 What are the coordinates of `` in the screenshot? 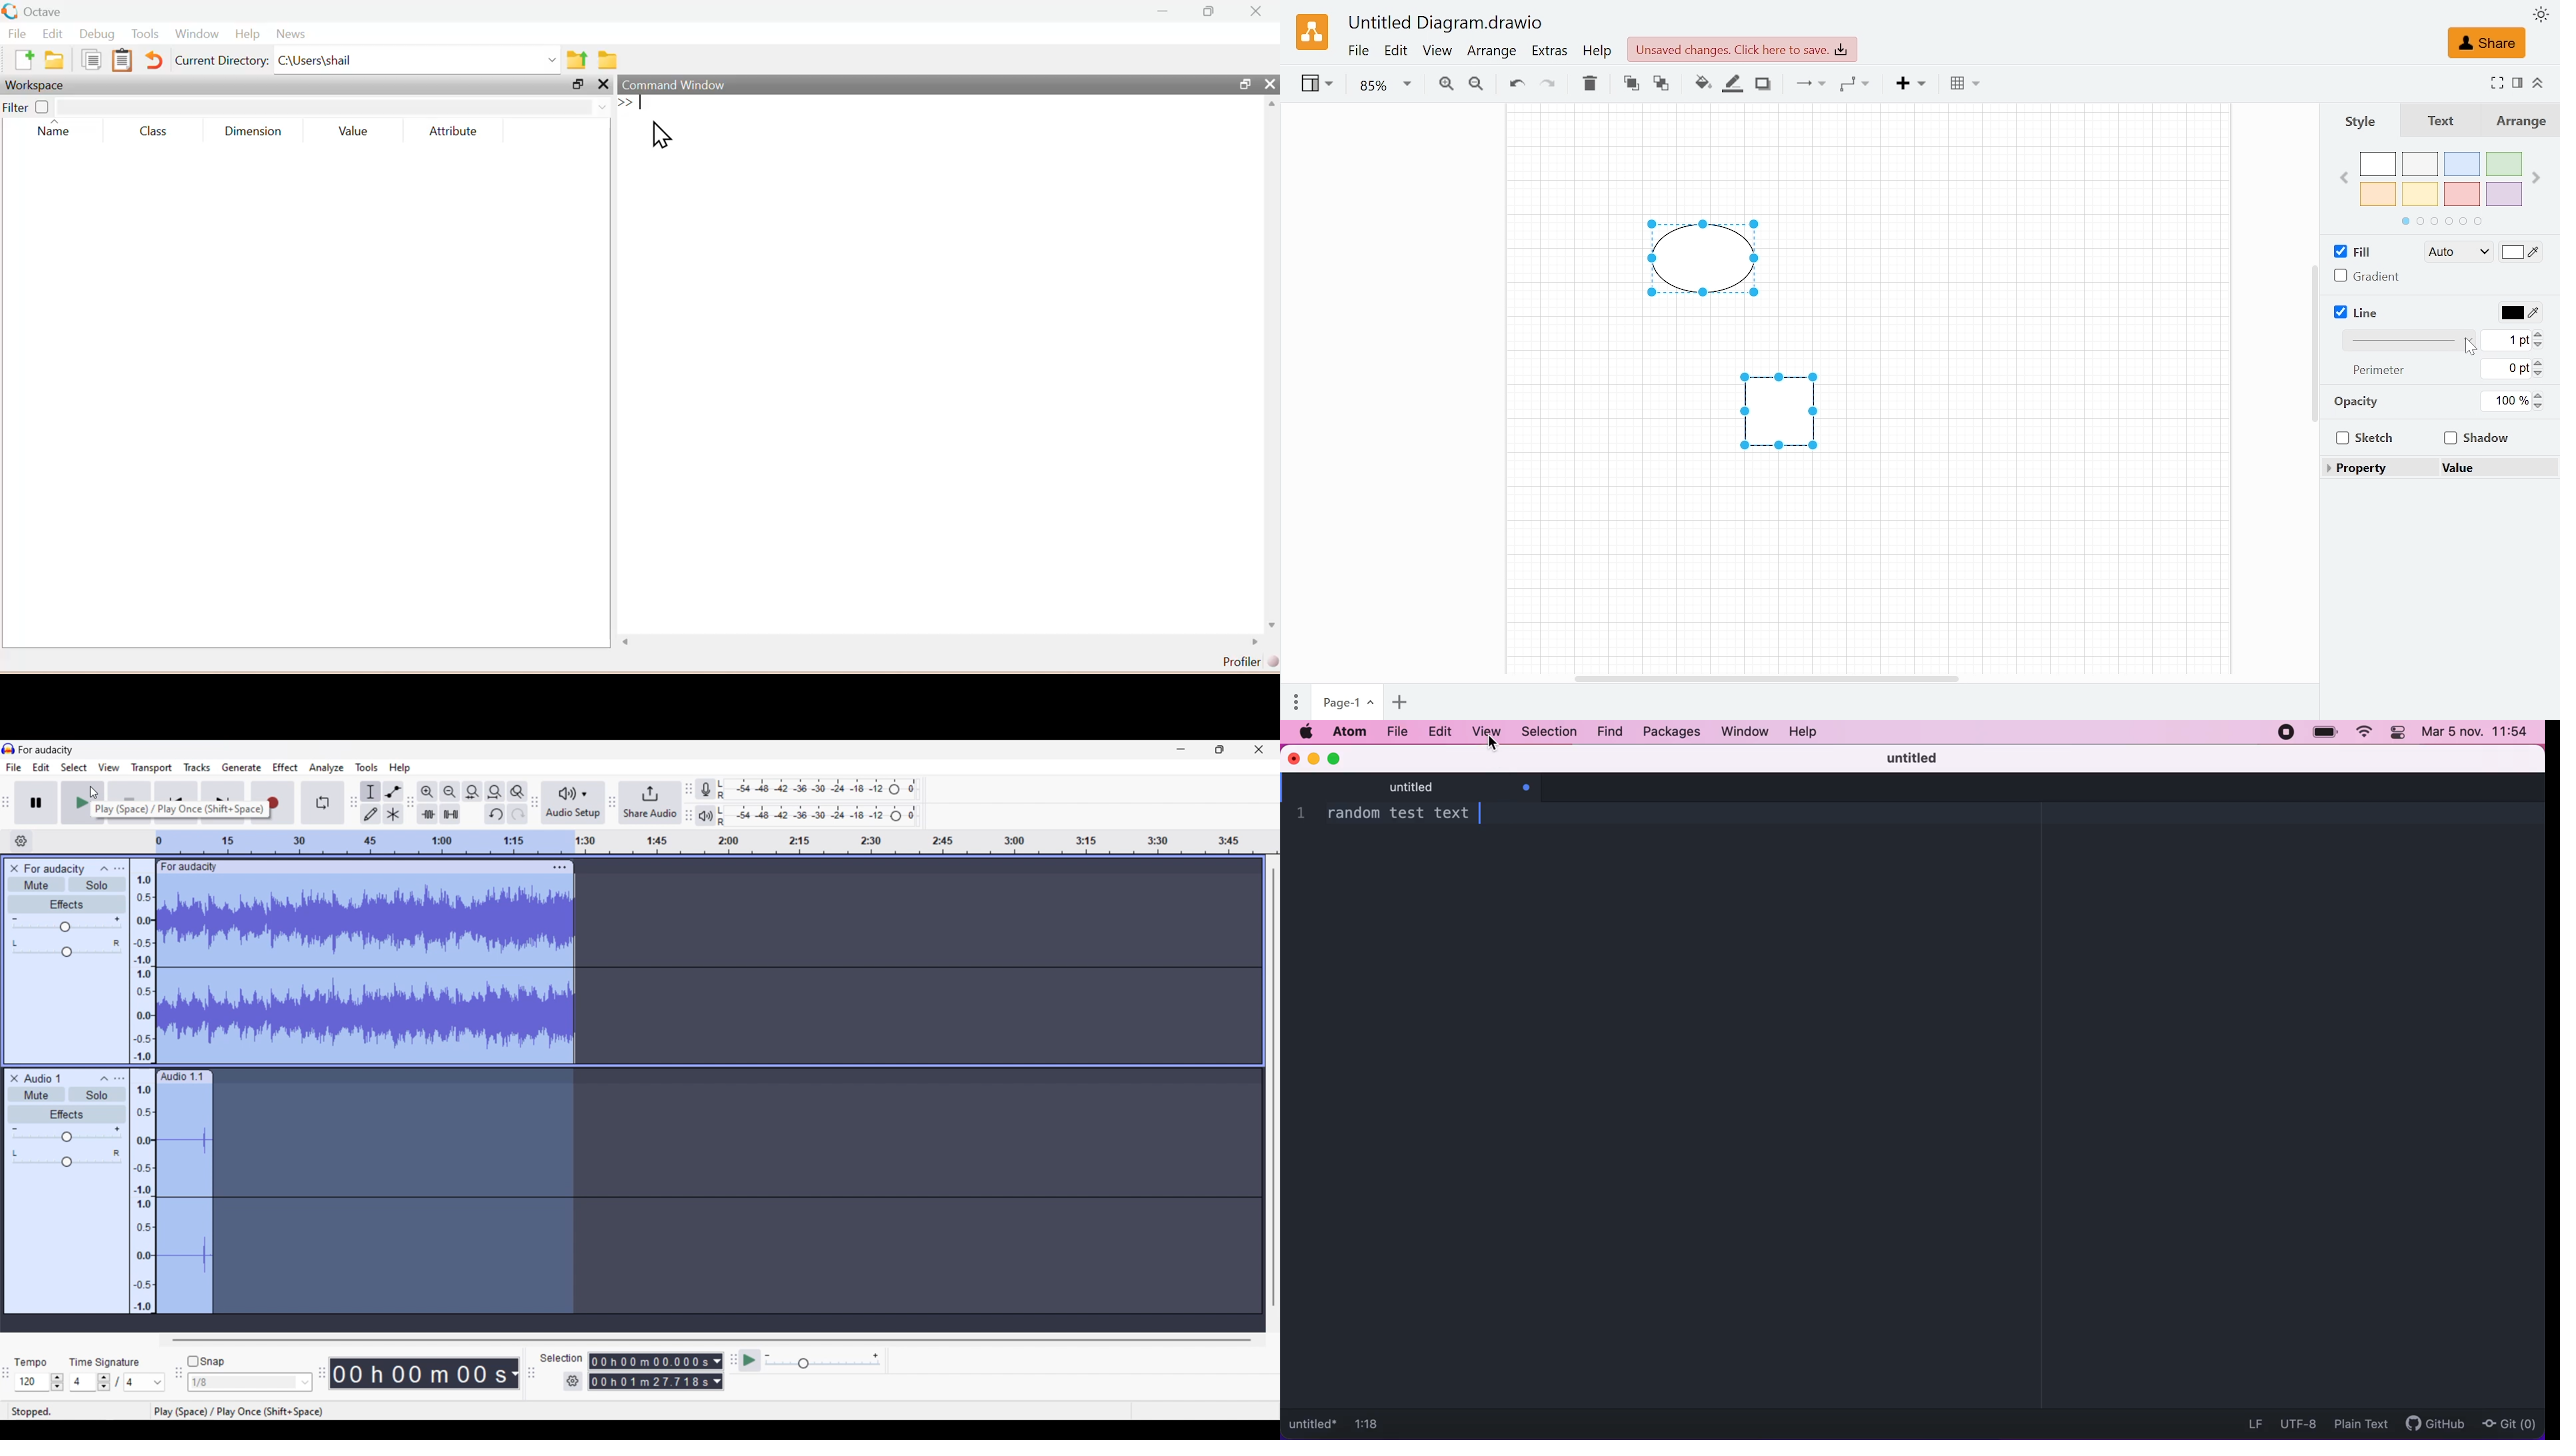 It's located at (2359, 251).